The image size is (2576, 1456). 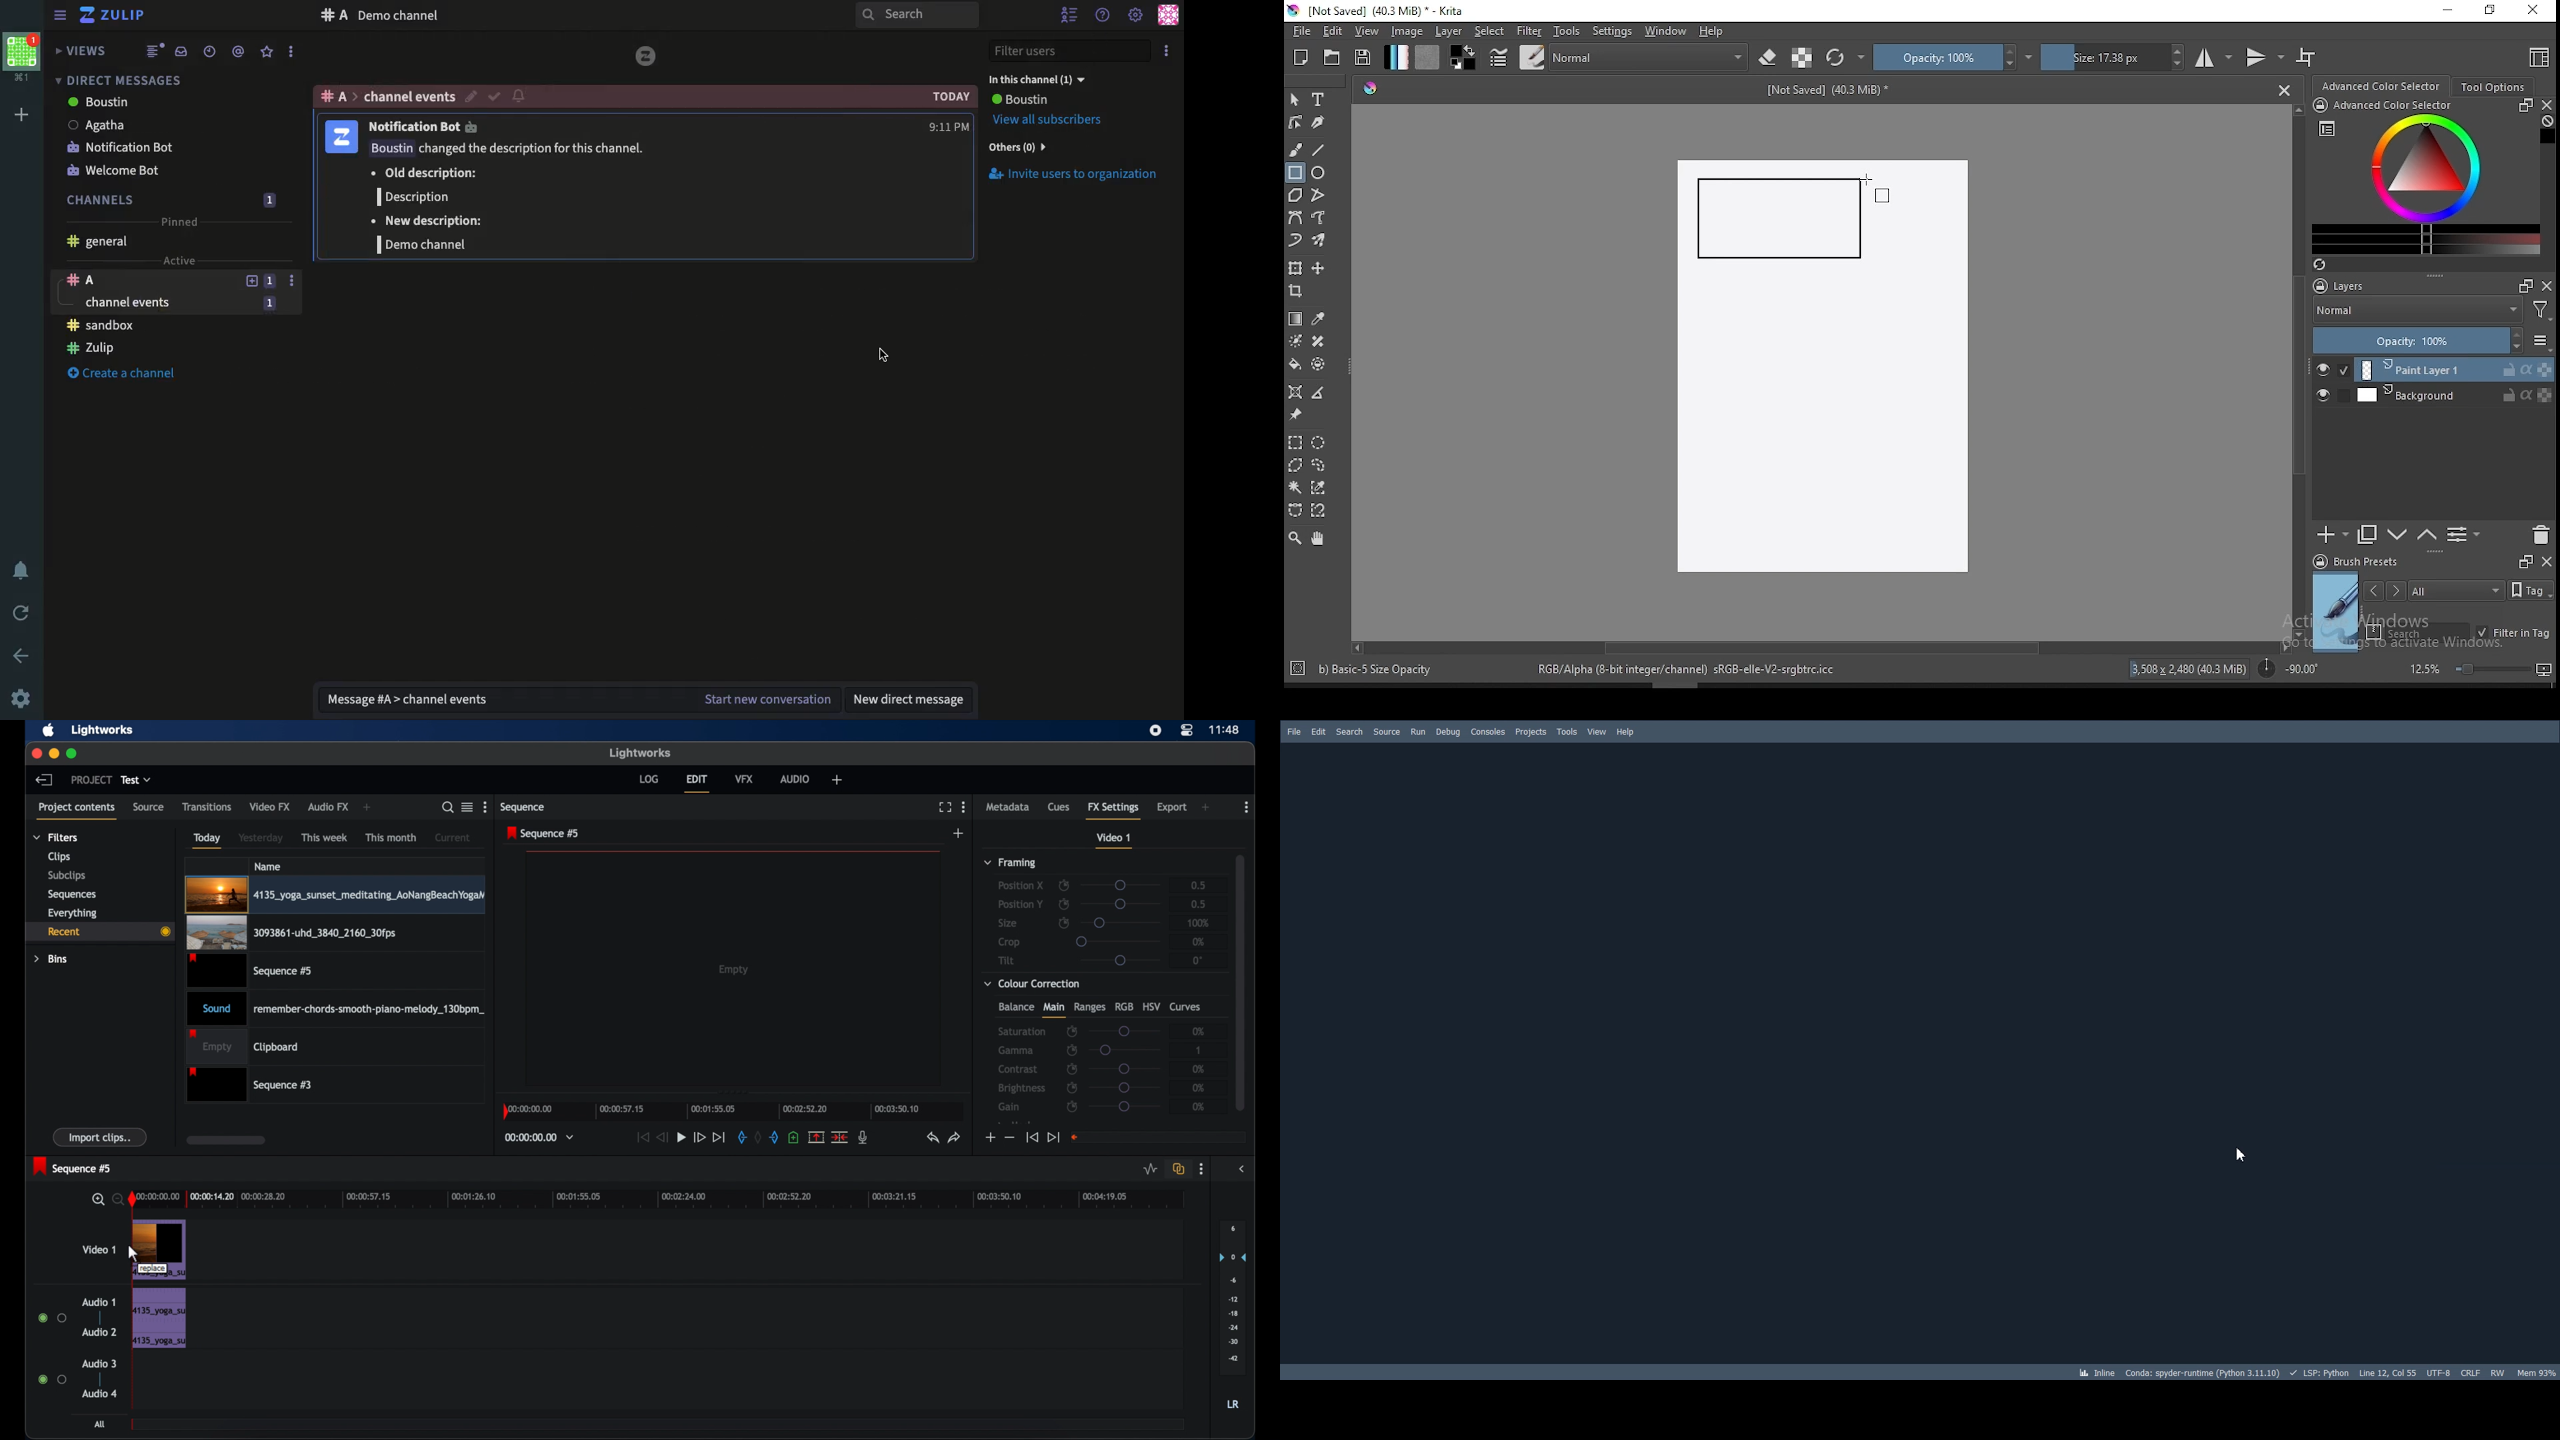 What do you see at coordinates (951, 96) in the screenshot?
I see `Time` at bounding box center [951, 96].